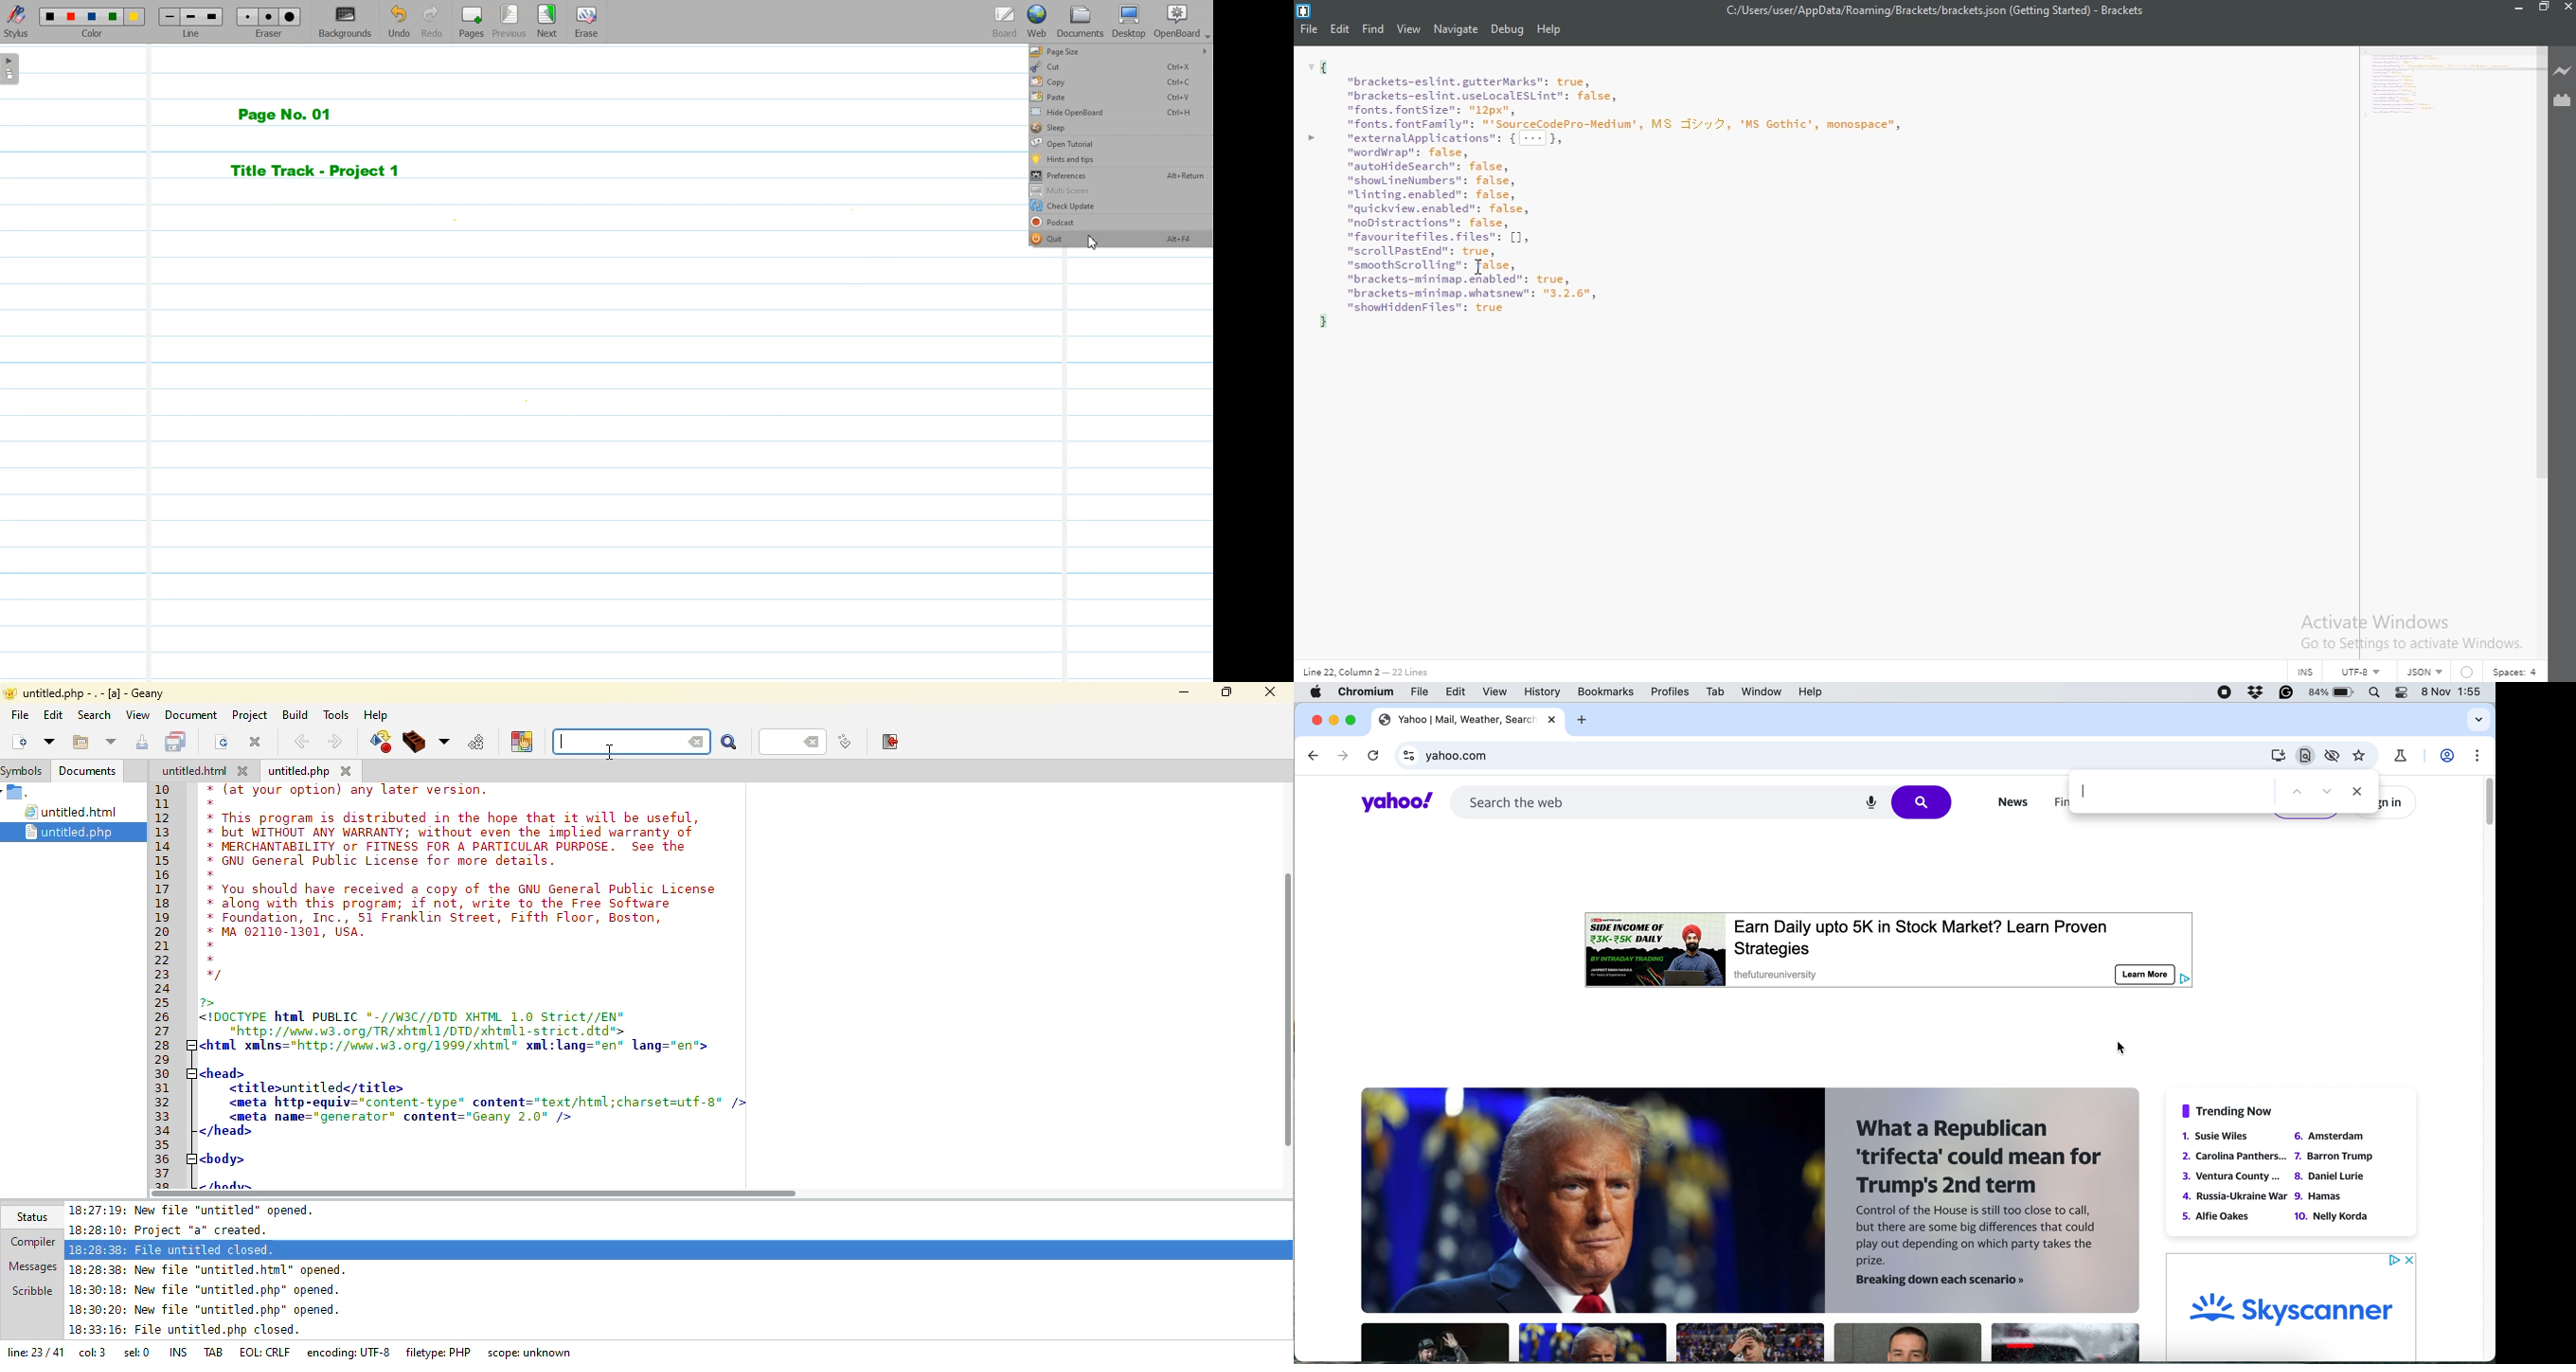  Describe the element at coordinates (1908, 1343) in the screenshot. I see `News Article ` at that location.